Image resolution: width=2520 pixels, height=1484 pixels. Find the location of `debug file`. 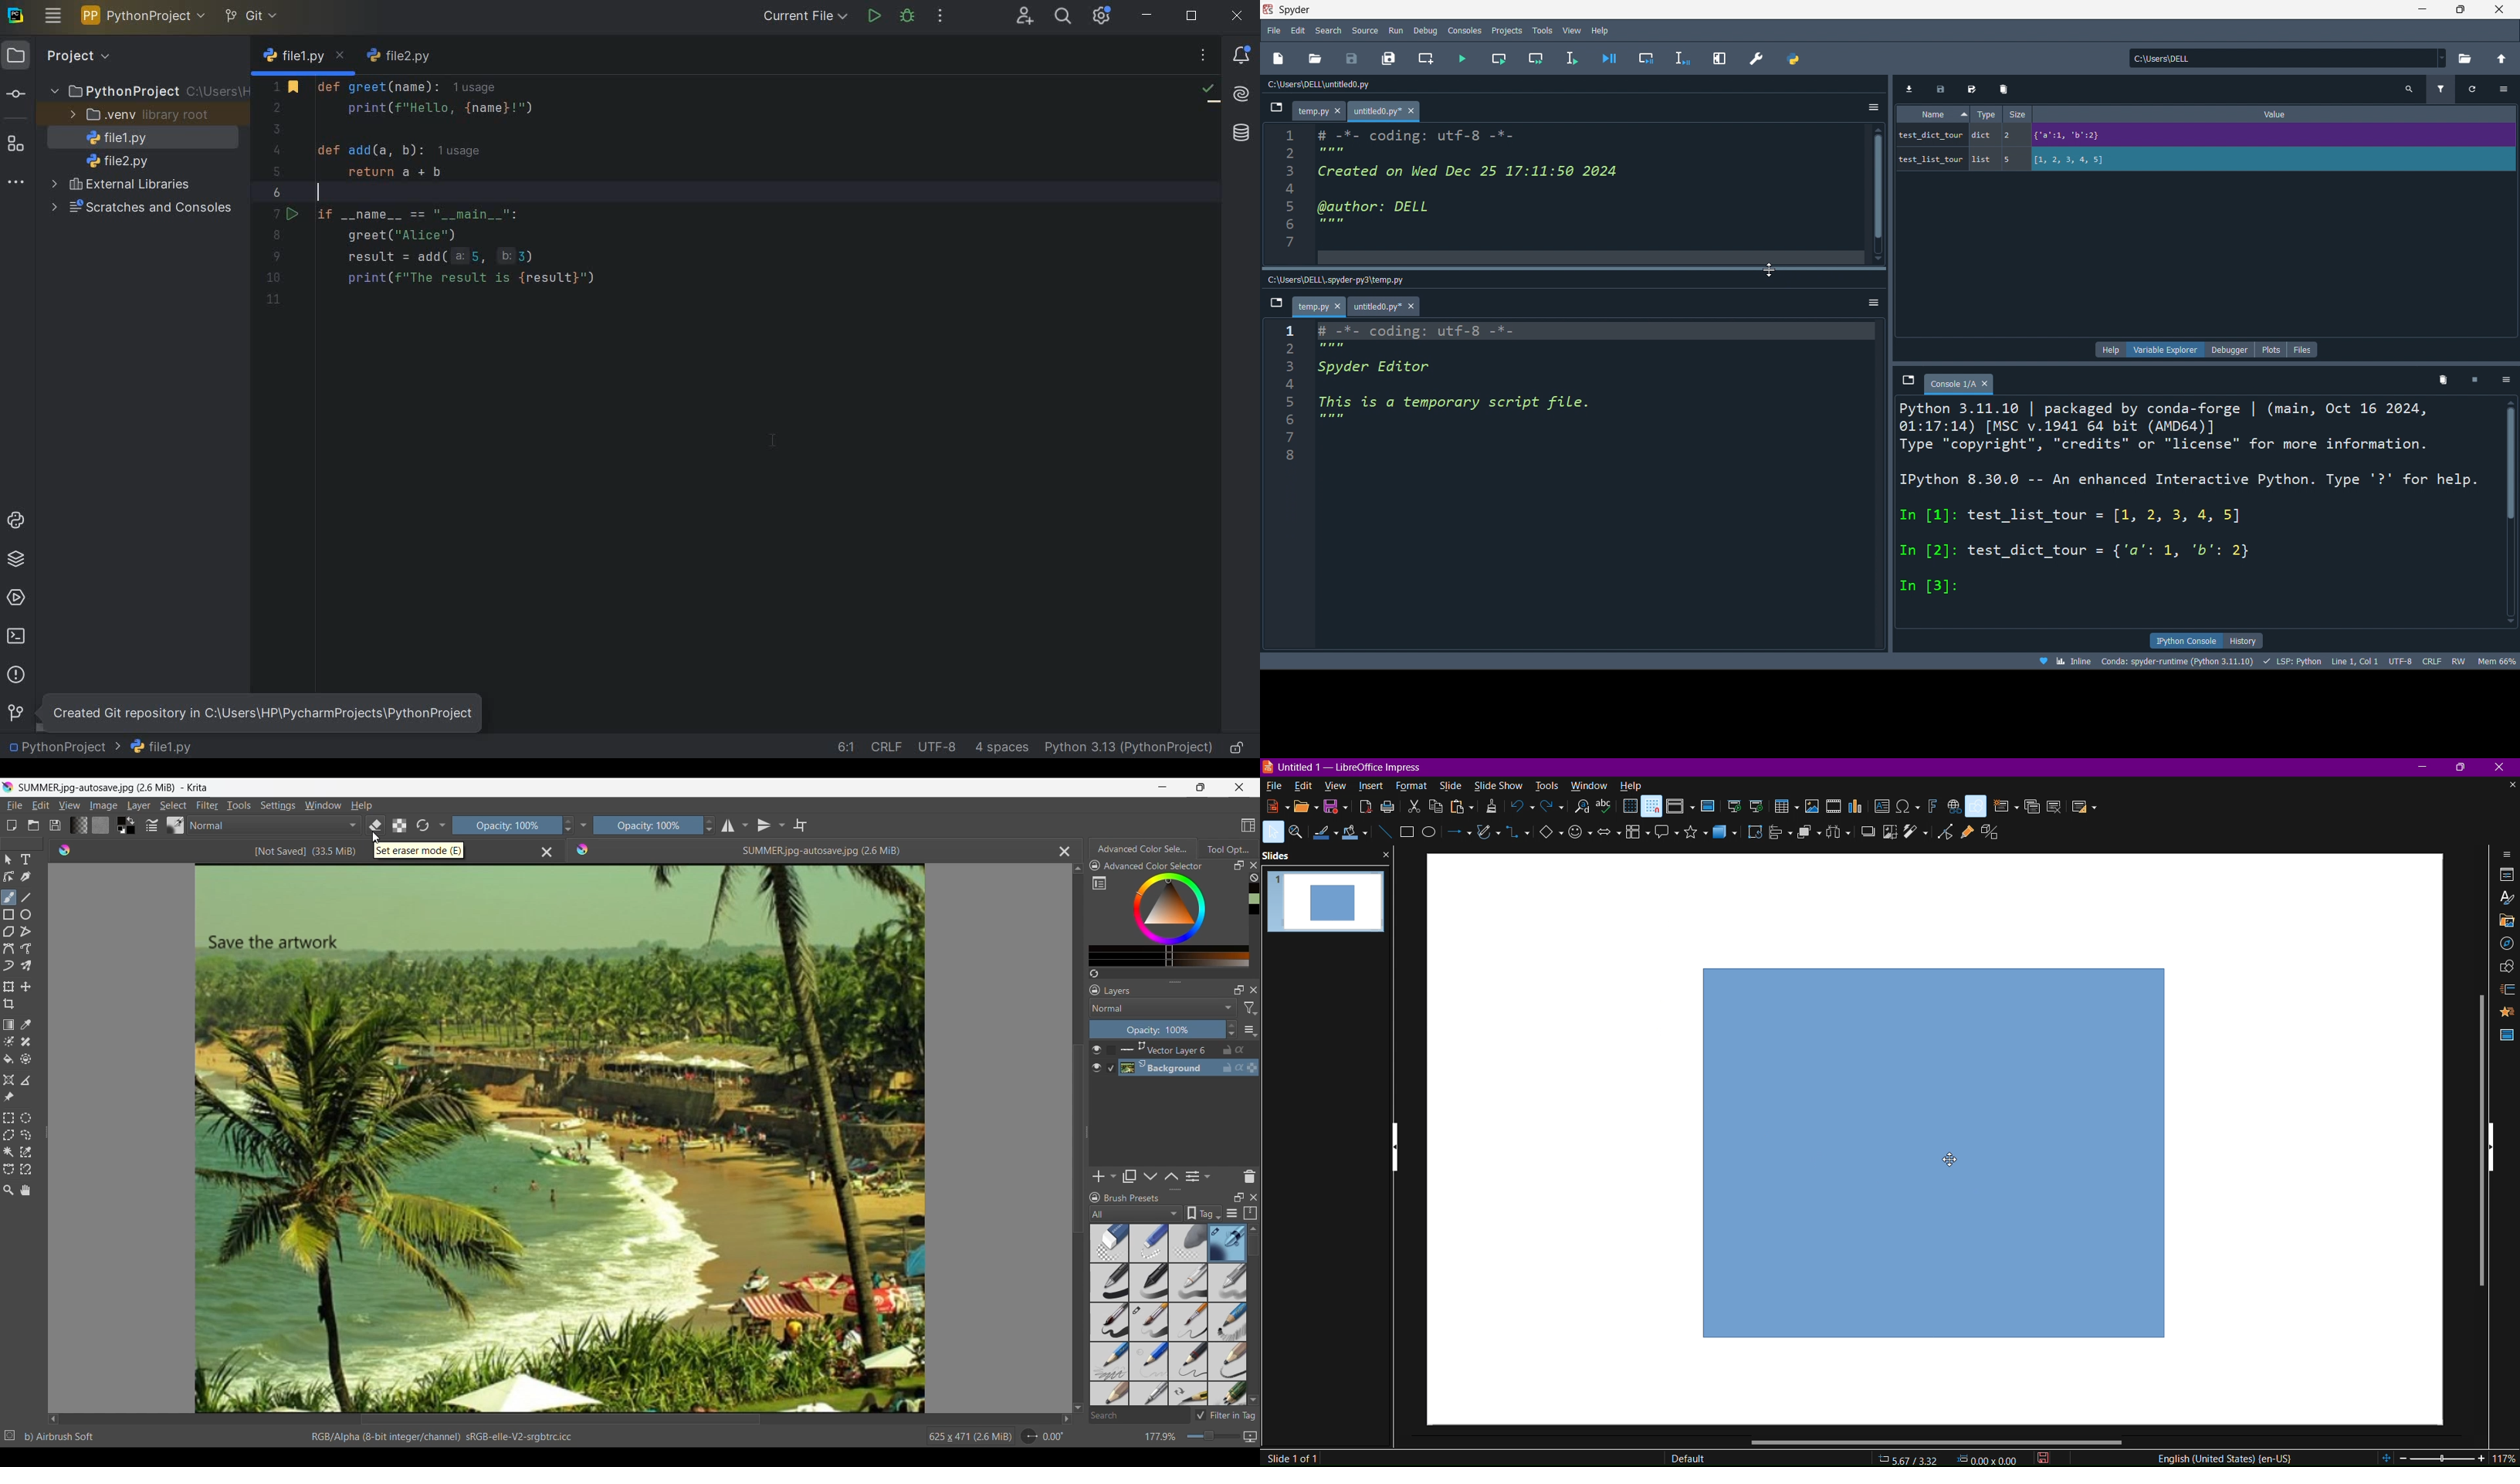

debug file is located at coordinates (1613, 59).